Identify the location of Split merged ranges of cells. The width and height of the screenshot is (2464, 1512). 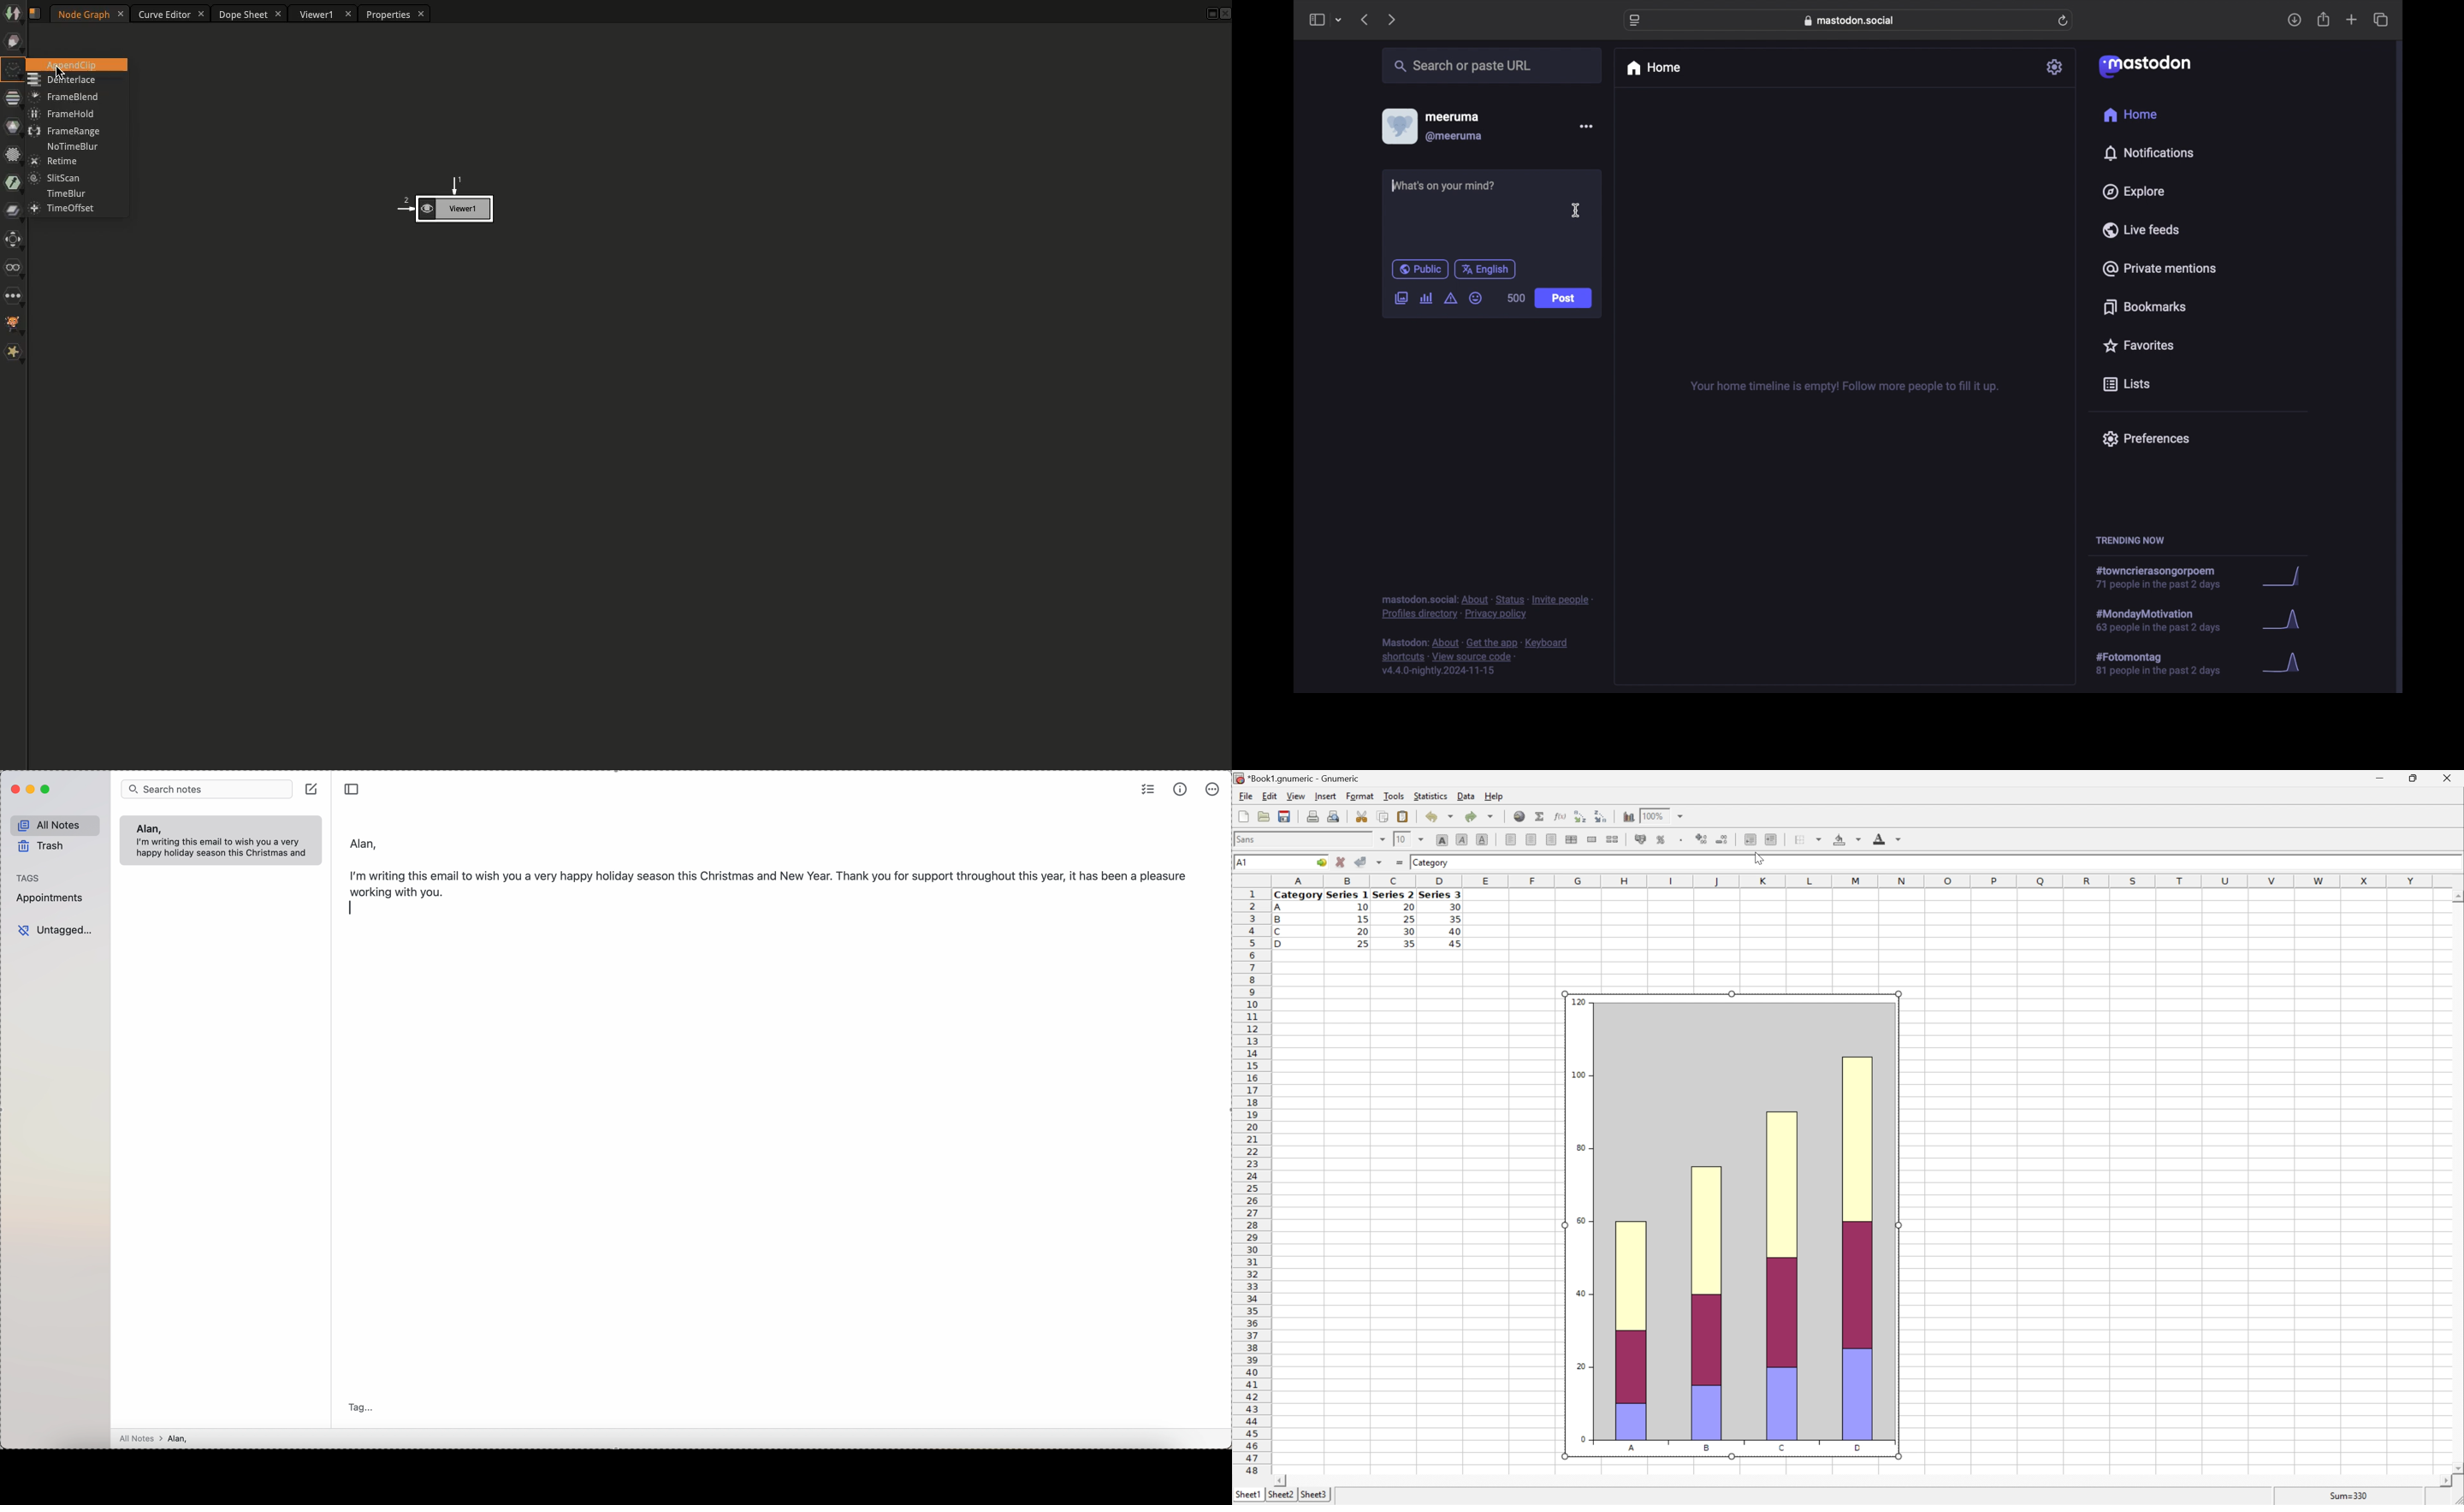
(1612, 840).